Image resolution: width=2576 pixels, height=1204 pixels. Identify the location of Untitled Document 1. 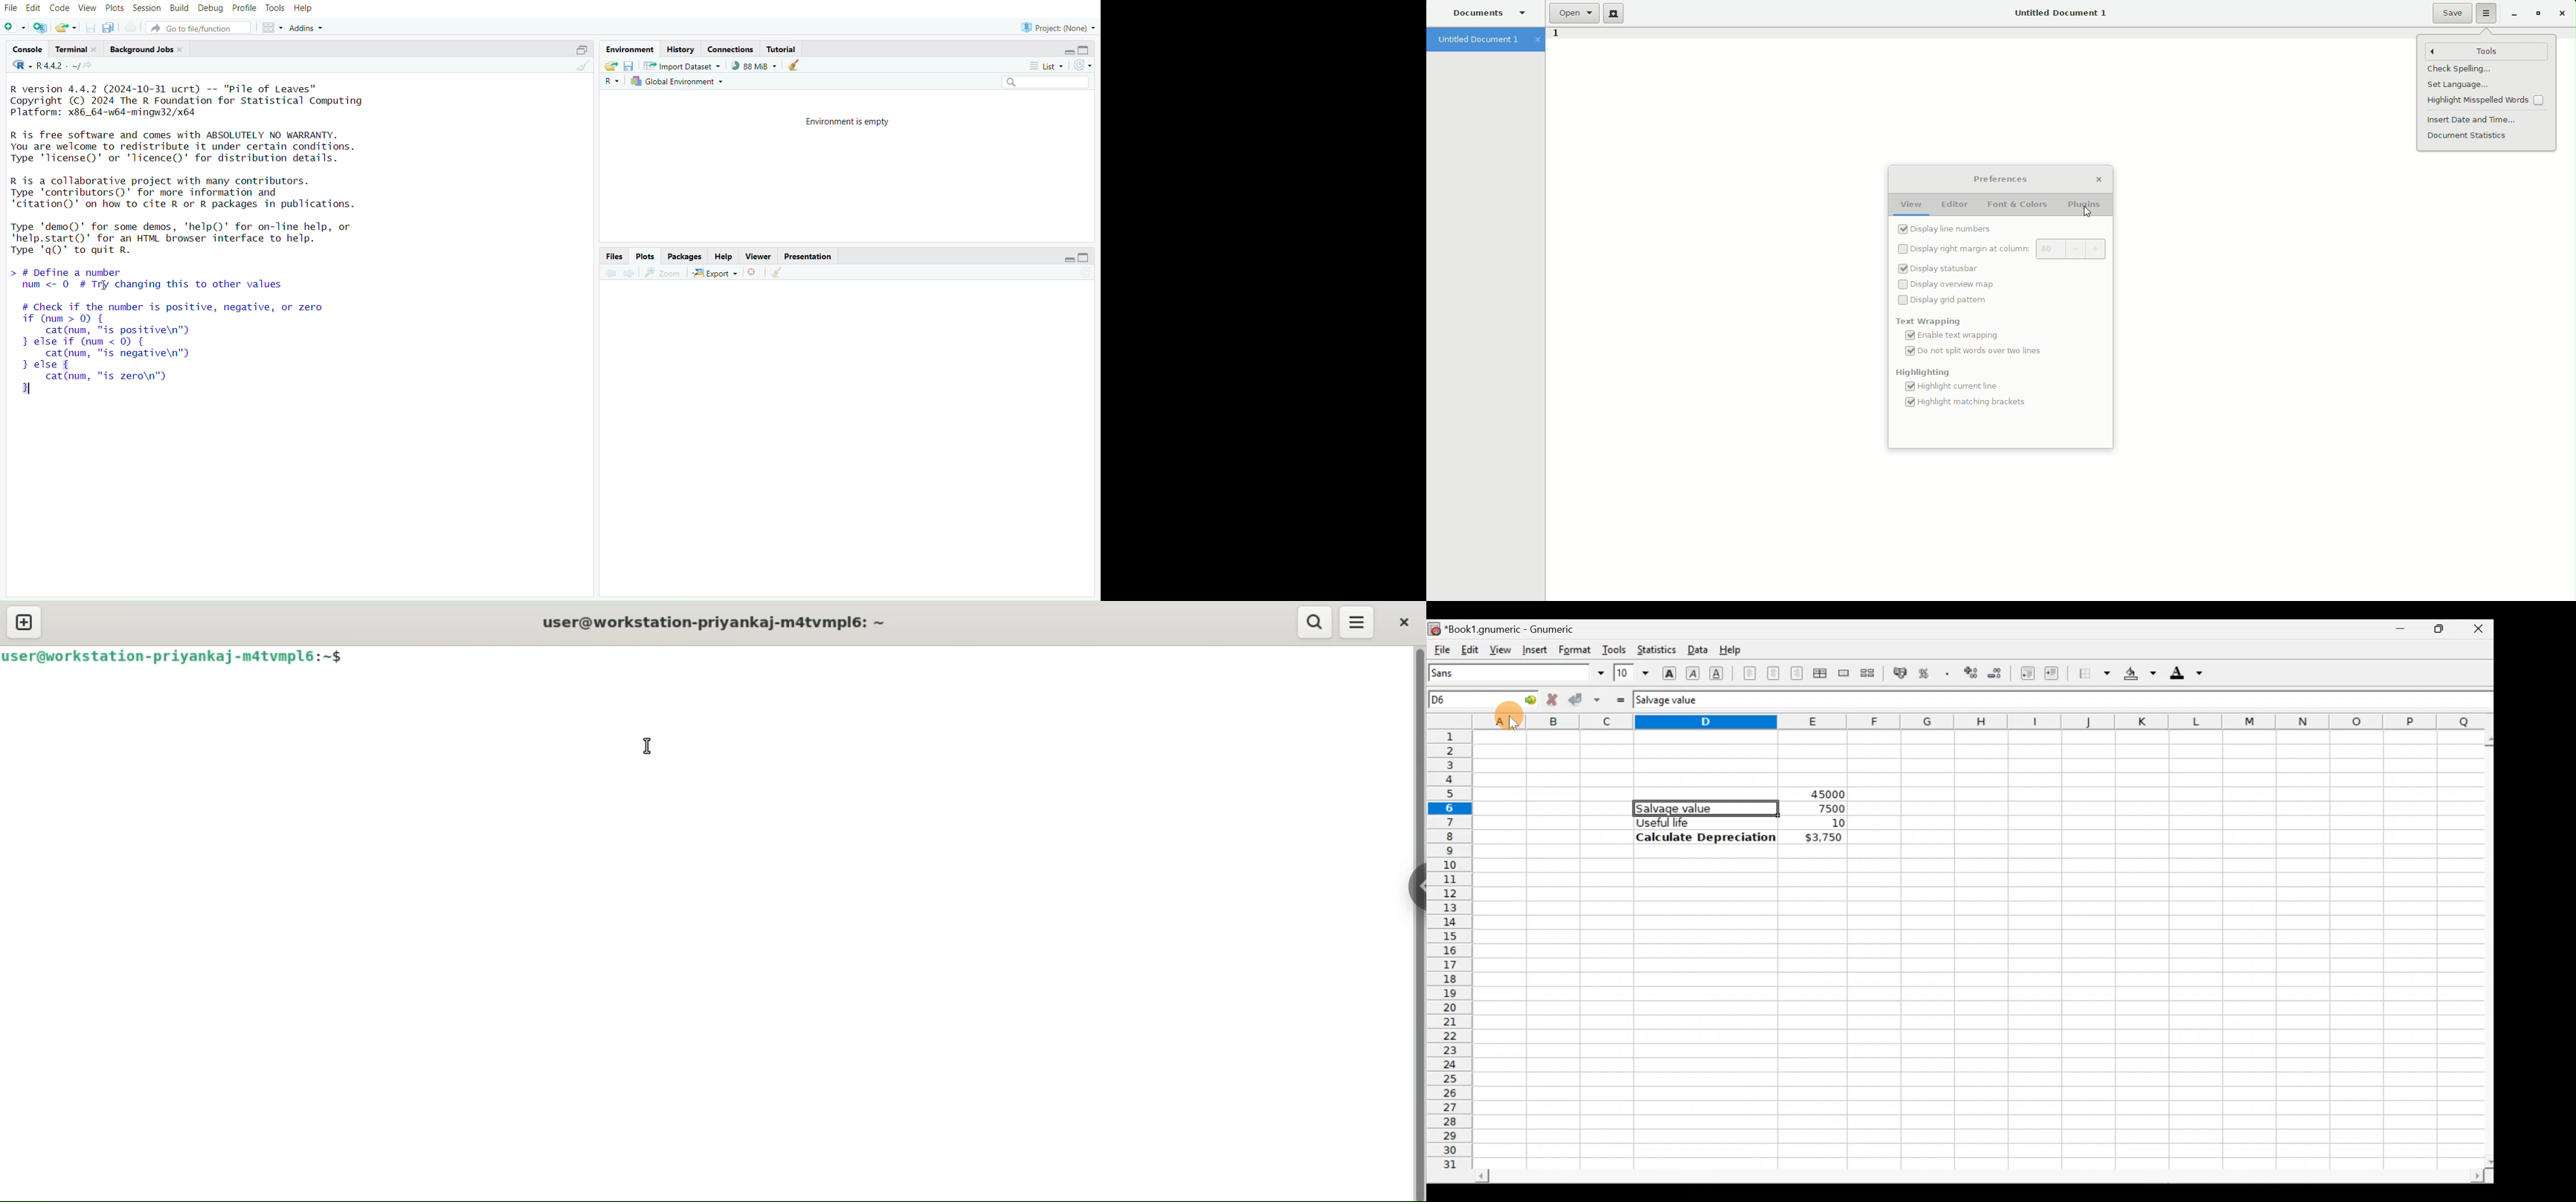
(2059, 13).